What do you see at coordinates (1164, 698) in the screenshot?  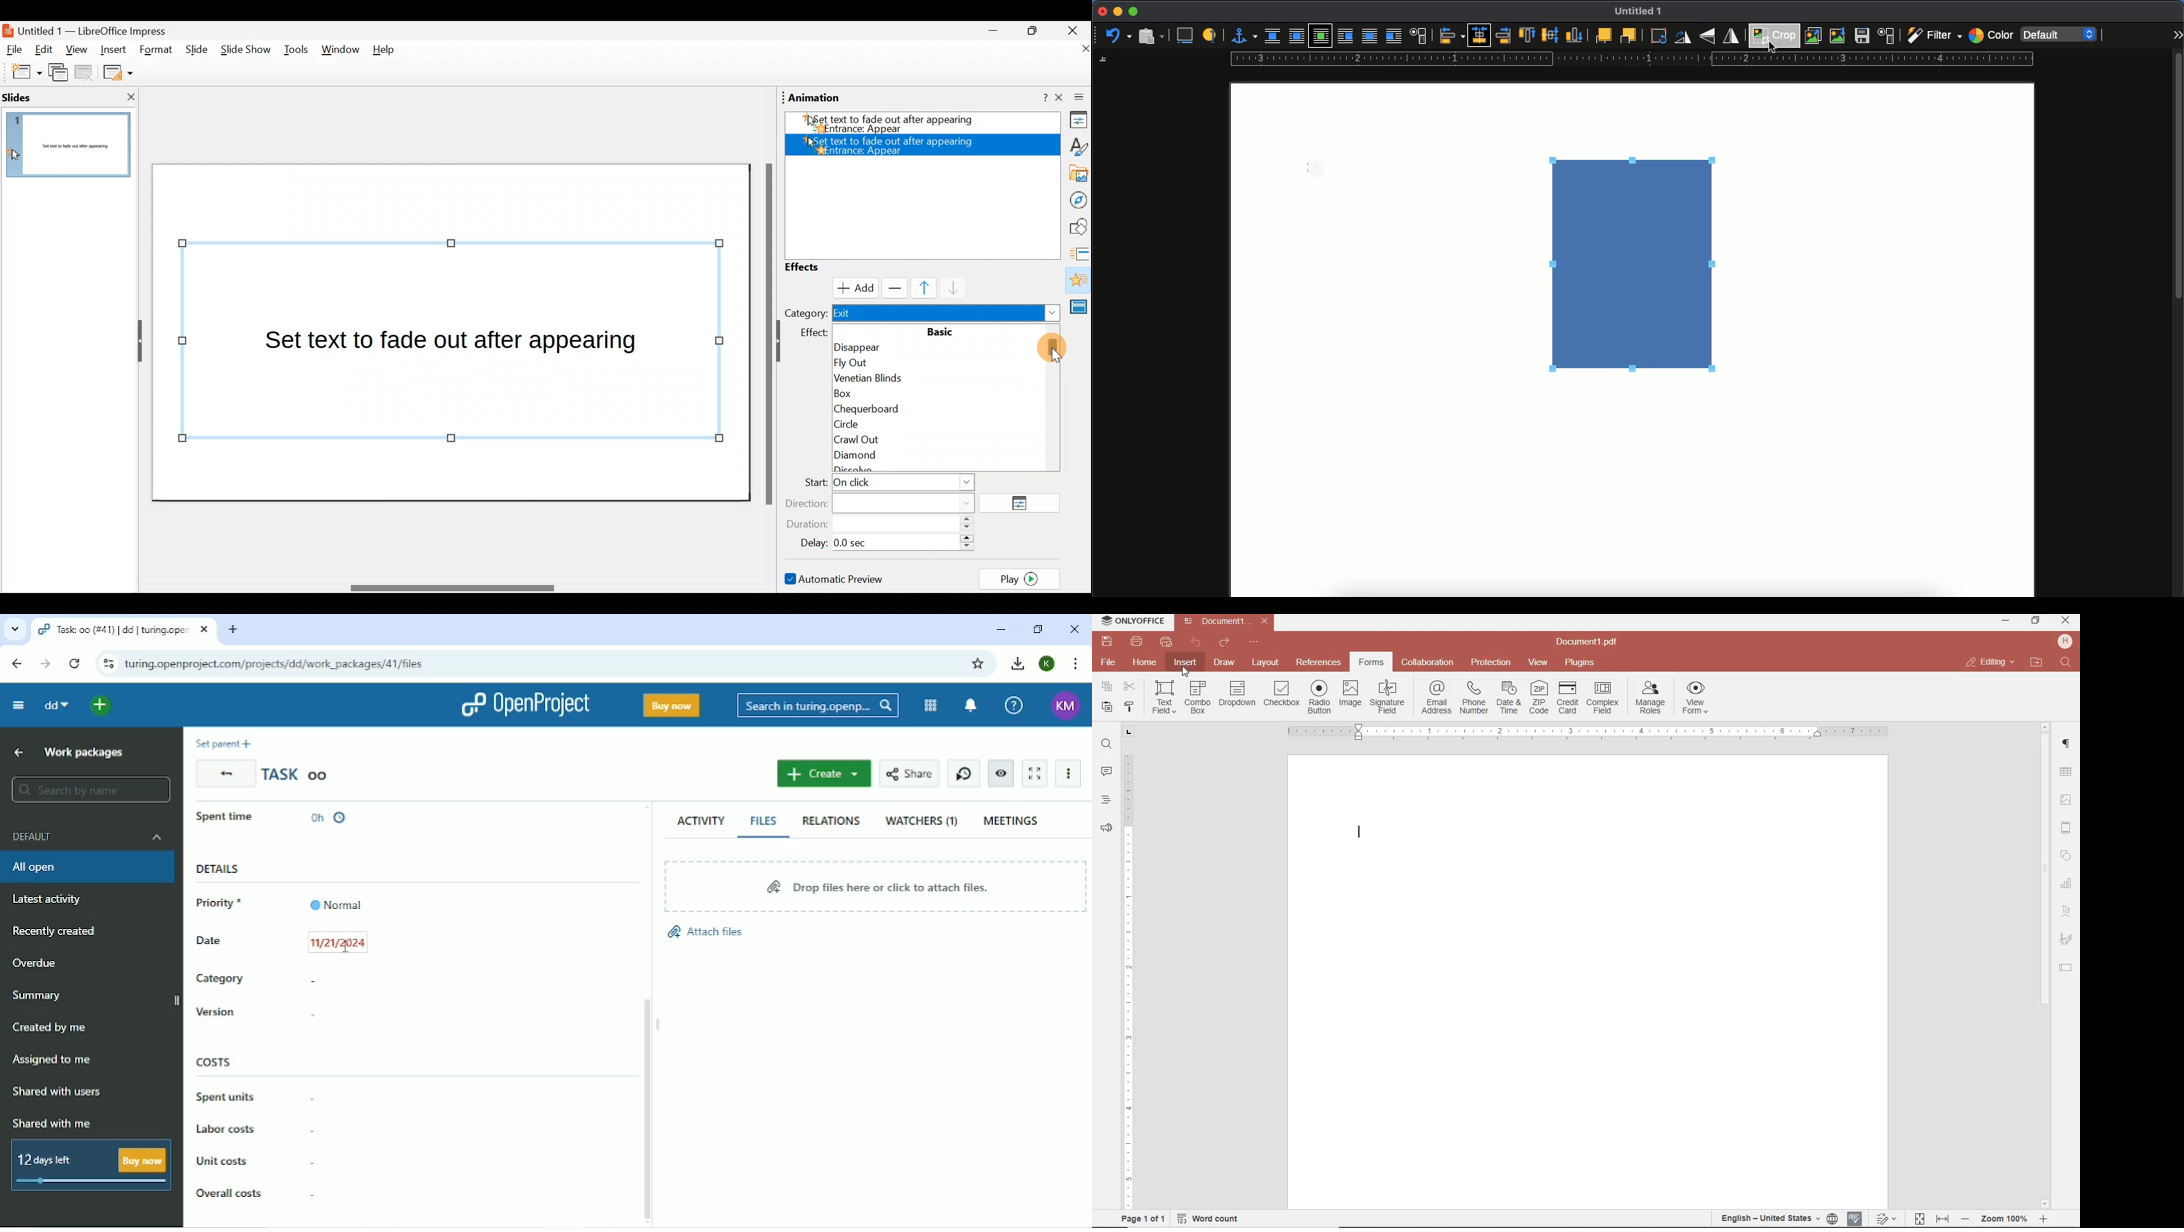 I see `insert inline text fied` at bounding box center [1164, 698].